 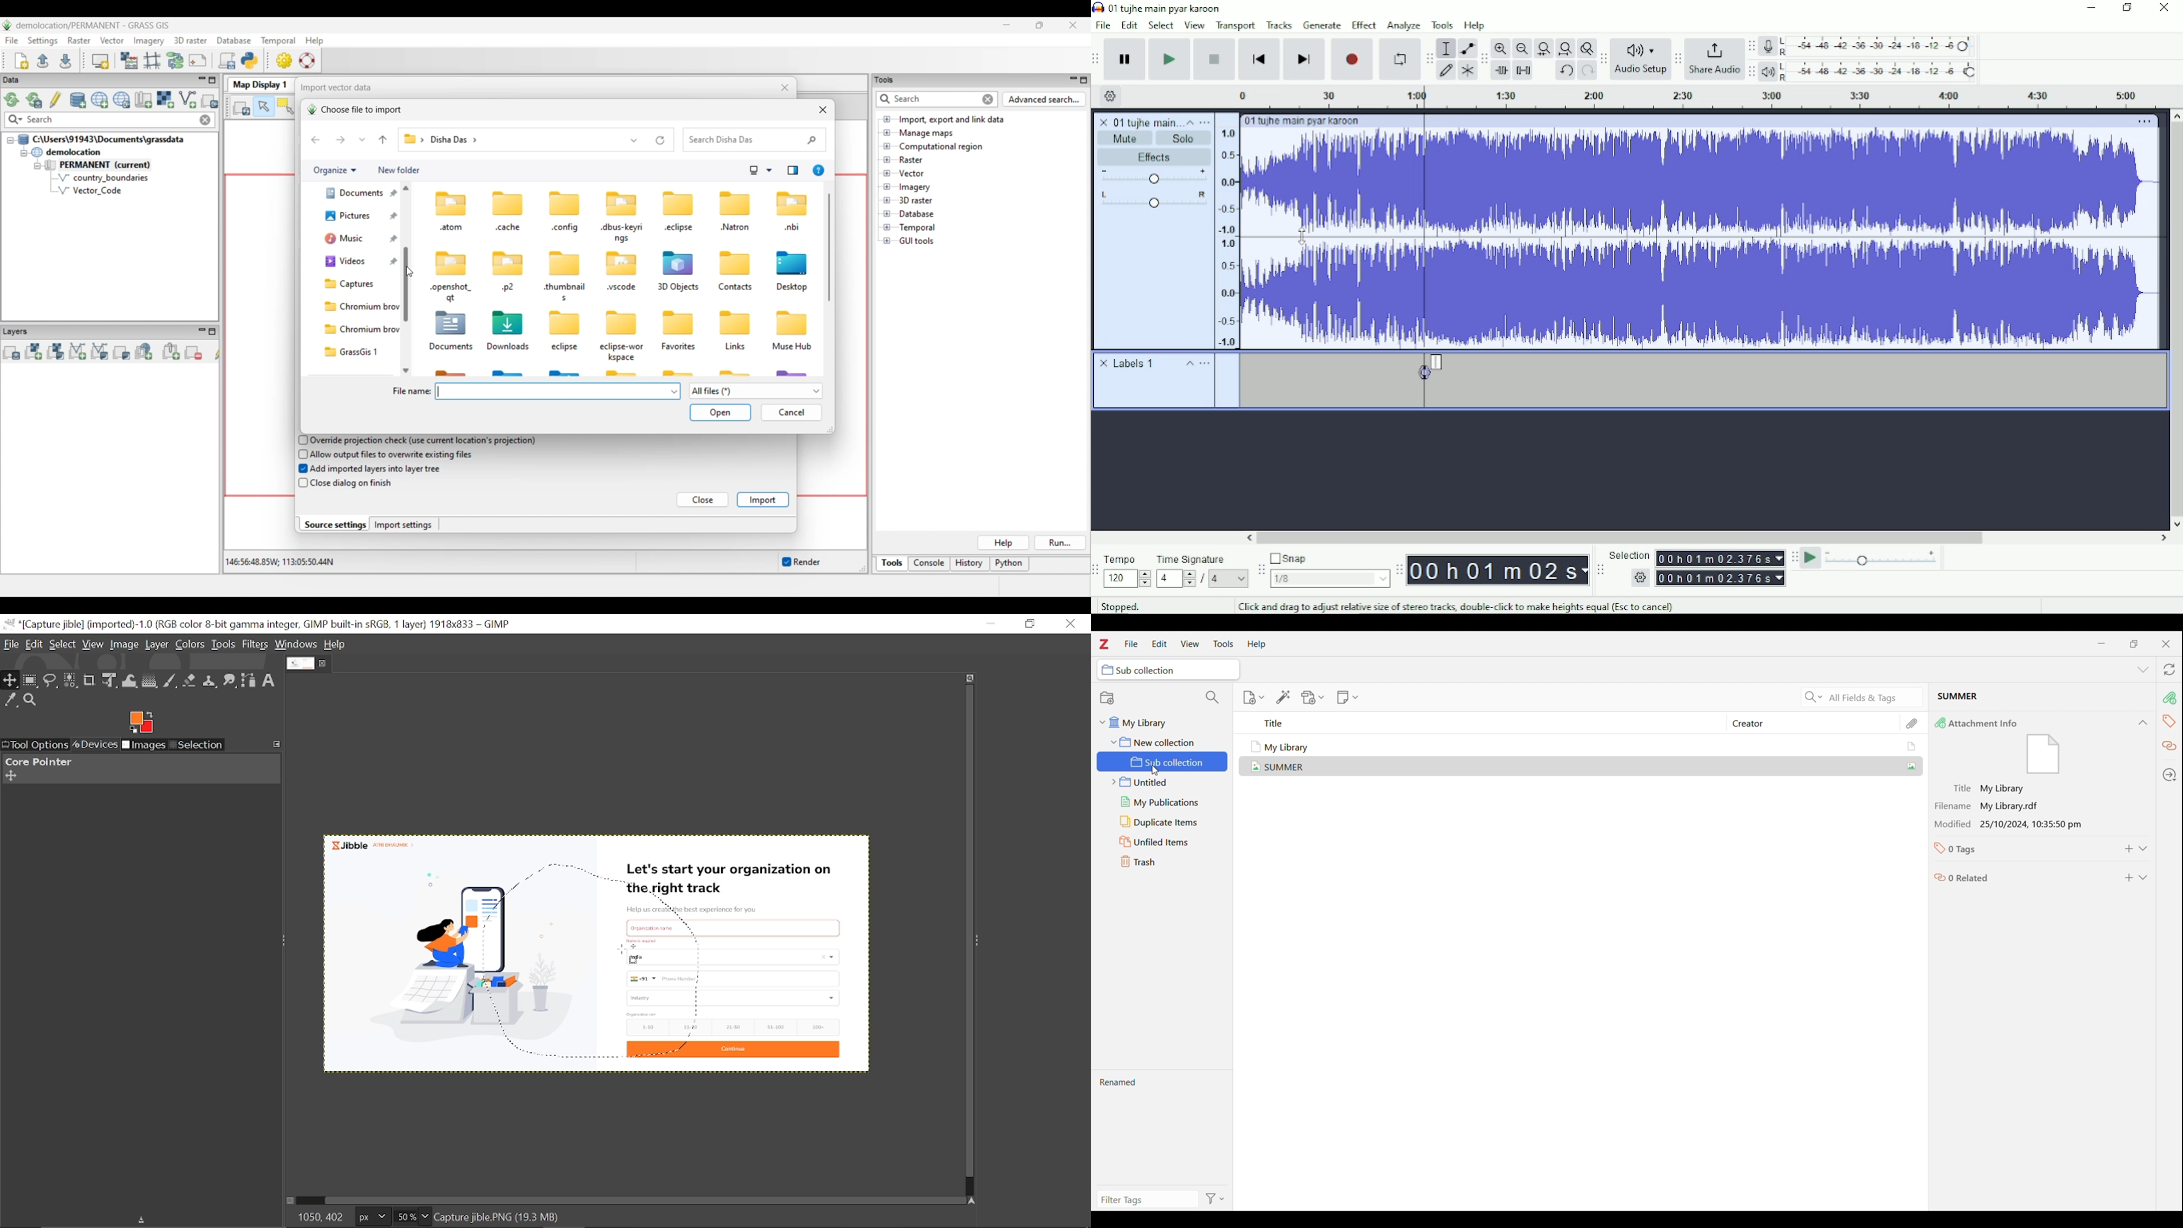 I want to click on View menu, so click(x=1190, y=643).